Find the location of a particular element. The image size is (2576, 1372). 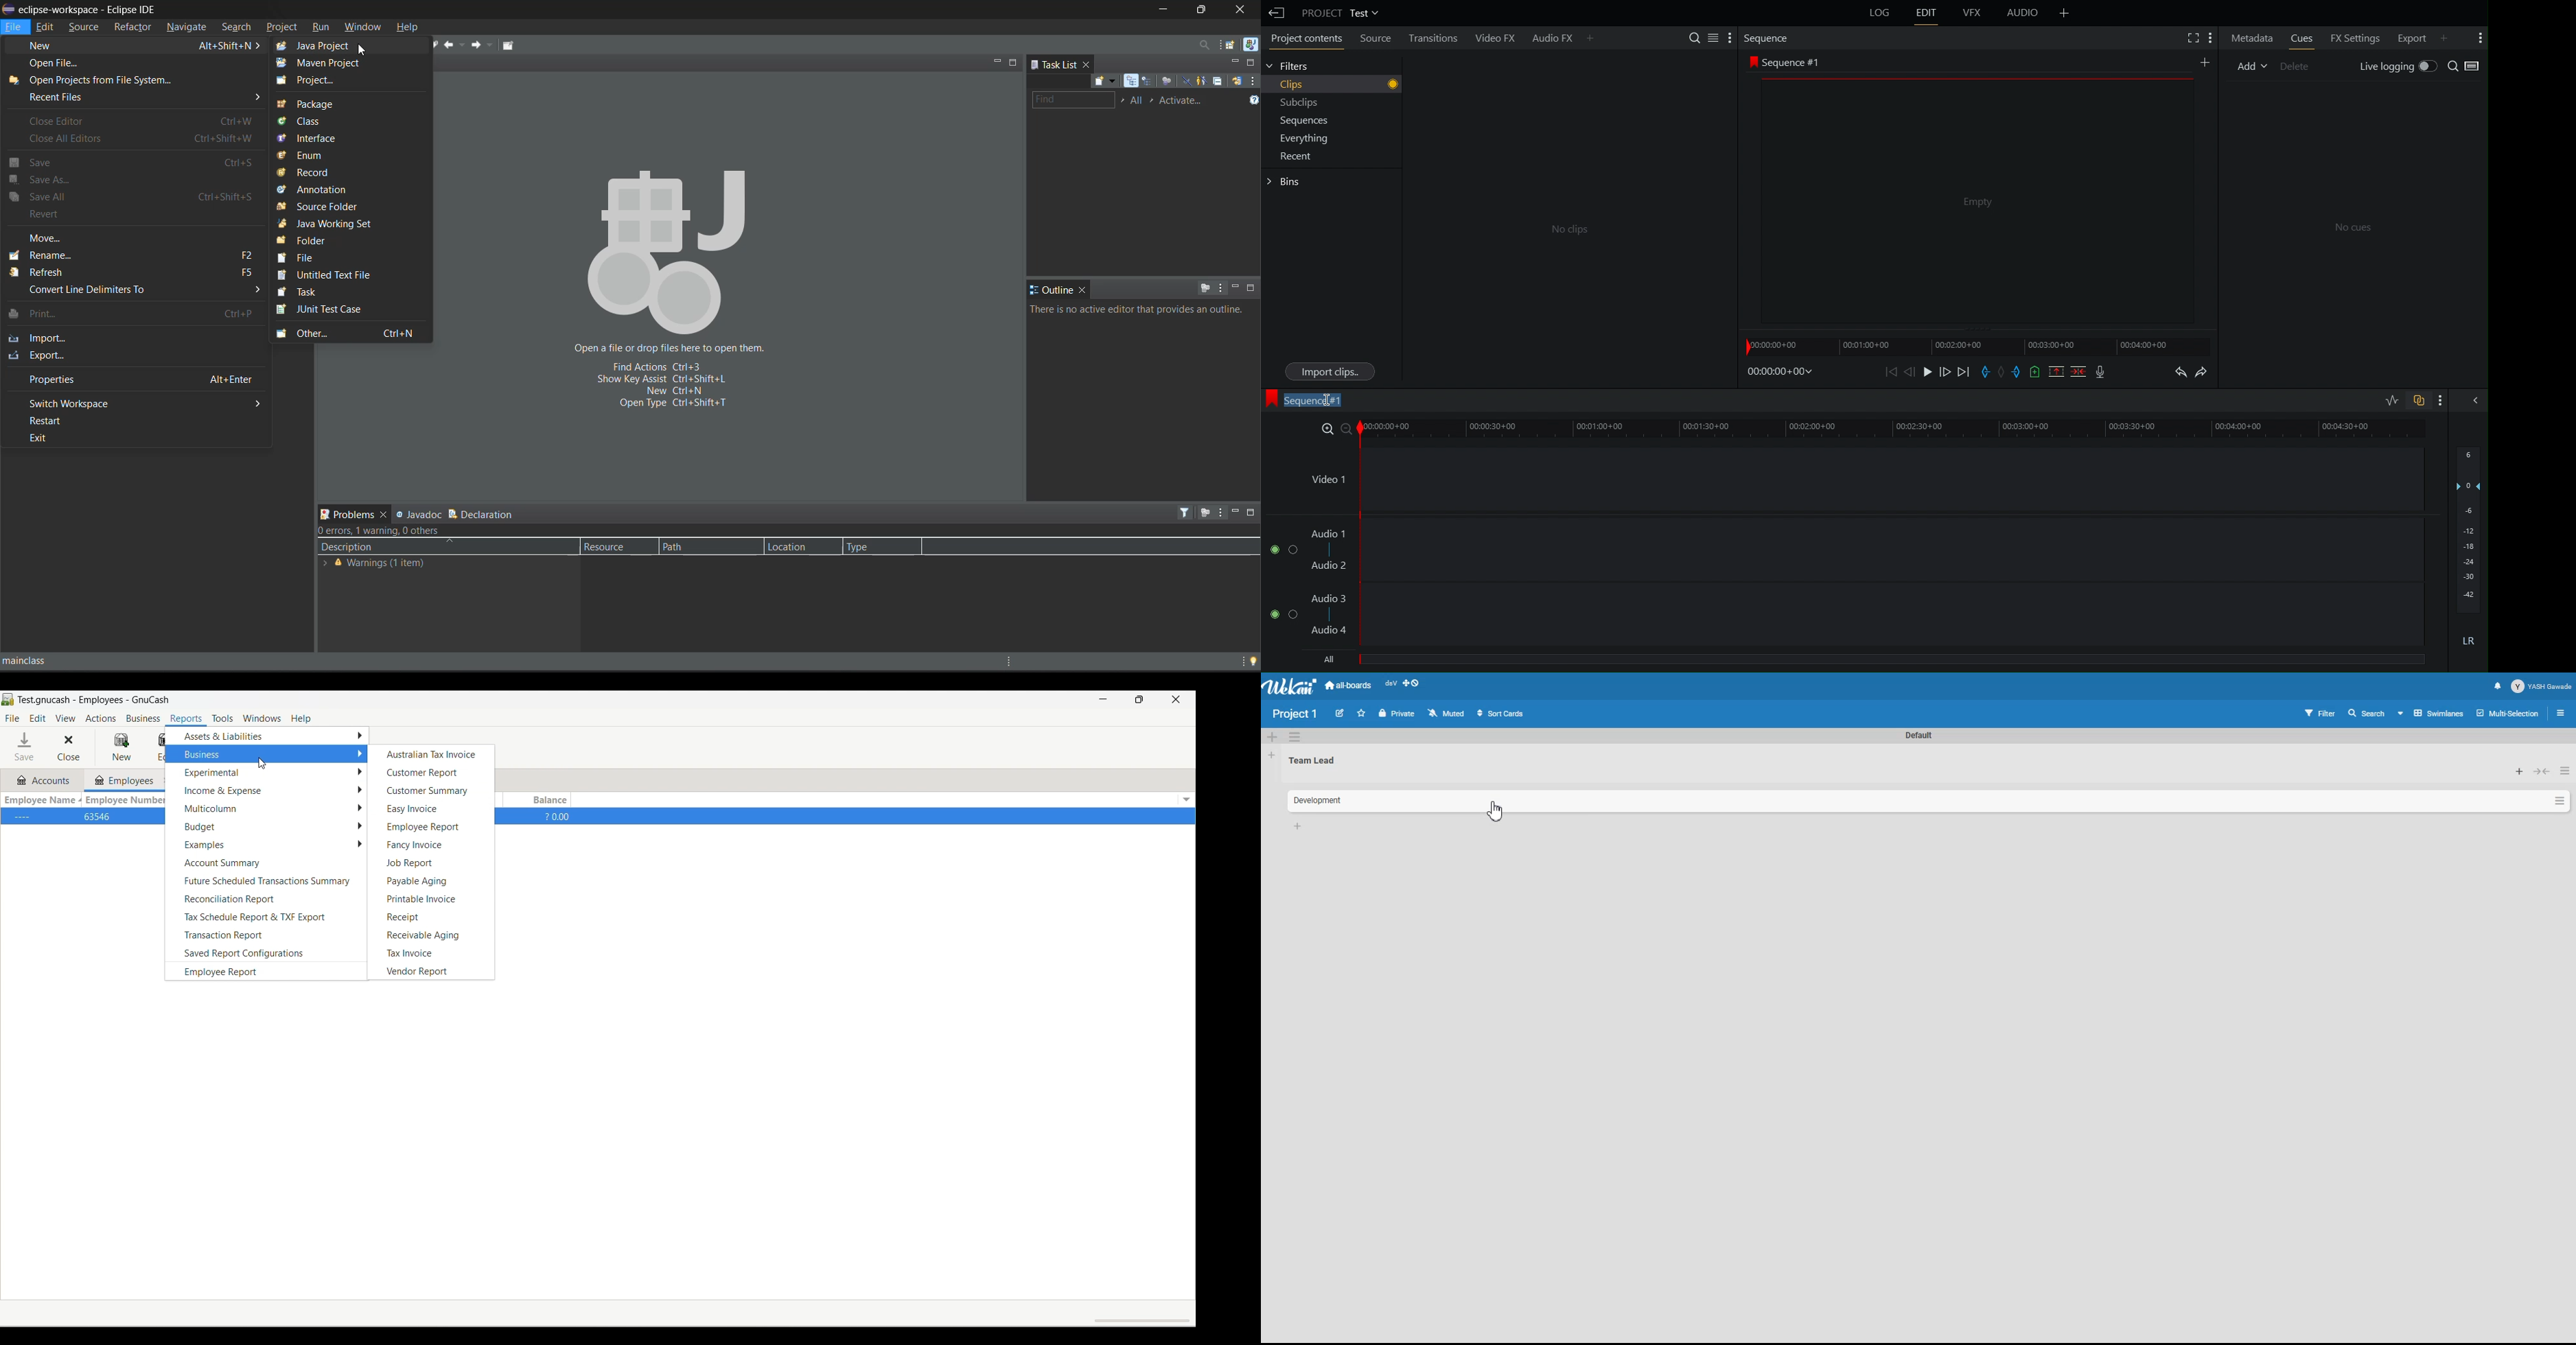

Text is located at coordinates (1319, 799).